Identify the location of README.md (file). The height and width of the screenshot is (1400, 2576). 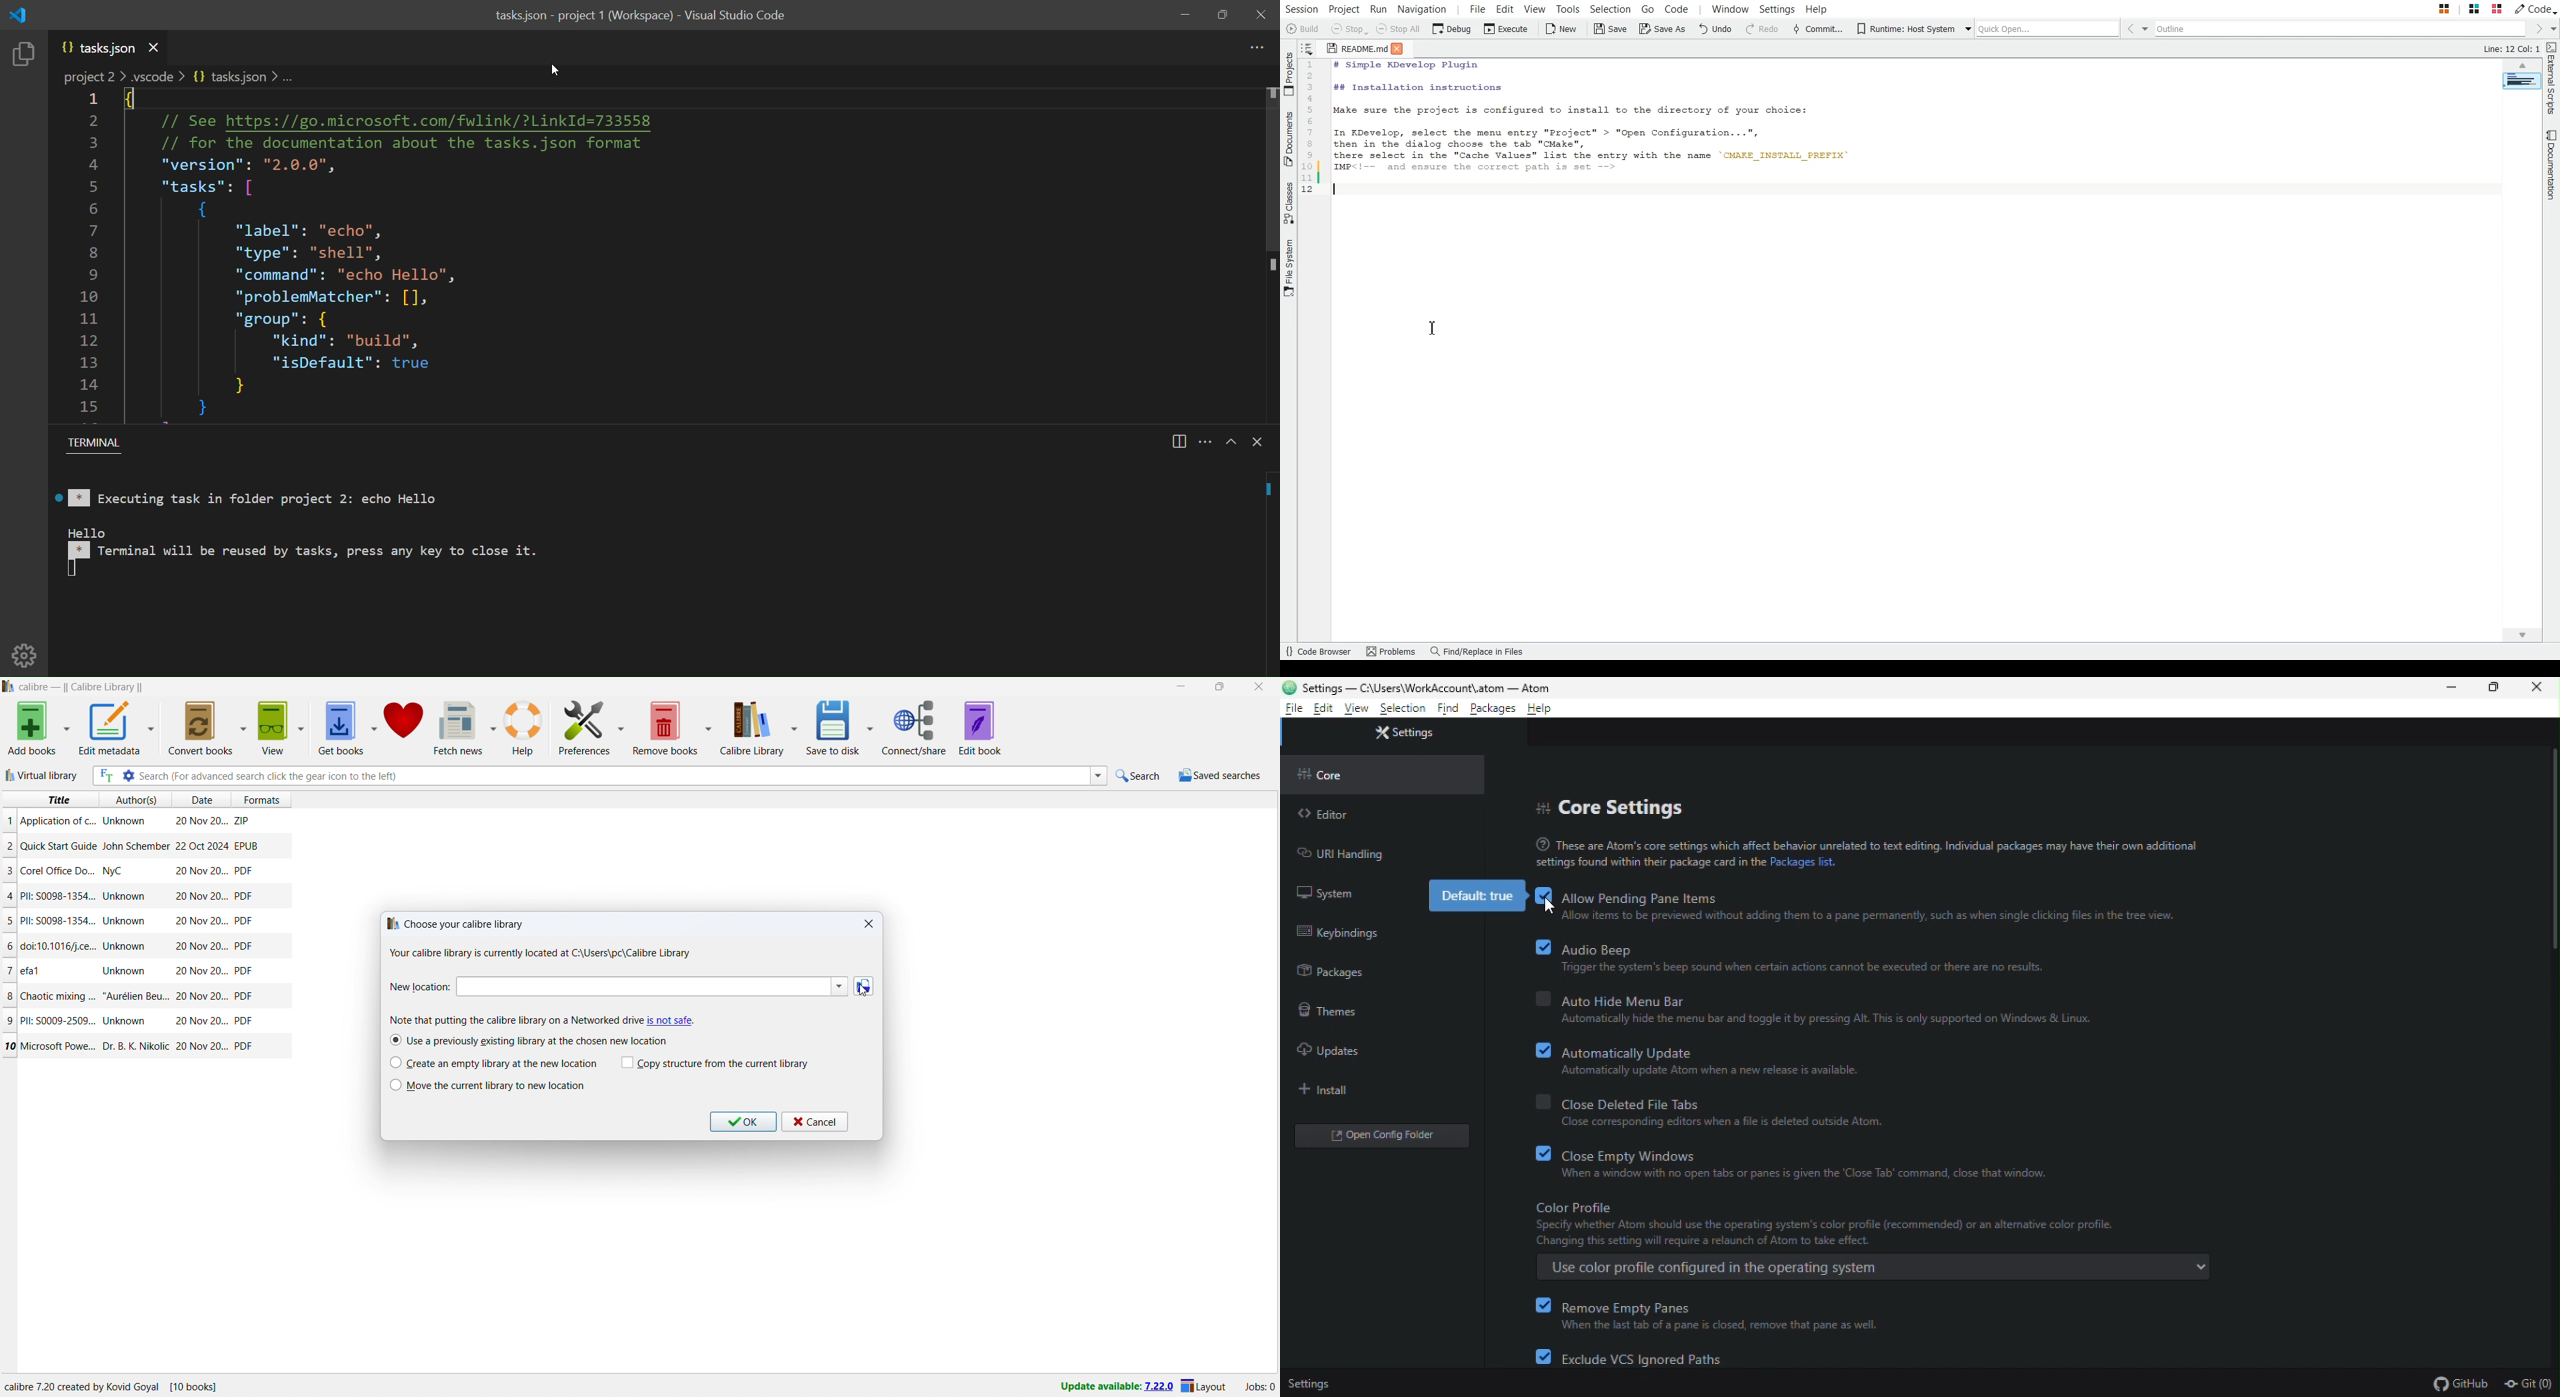
(1353, 48).